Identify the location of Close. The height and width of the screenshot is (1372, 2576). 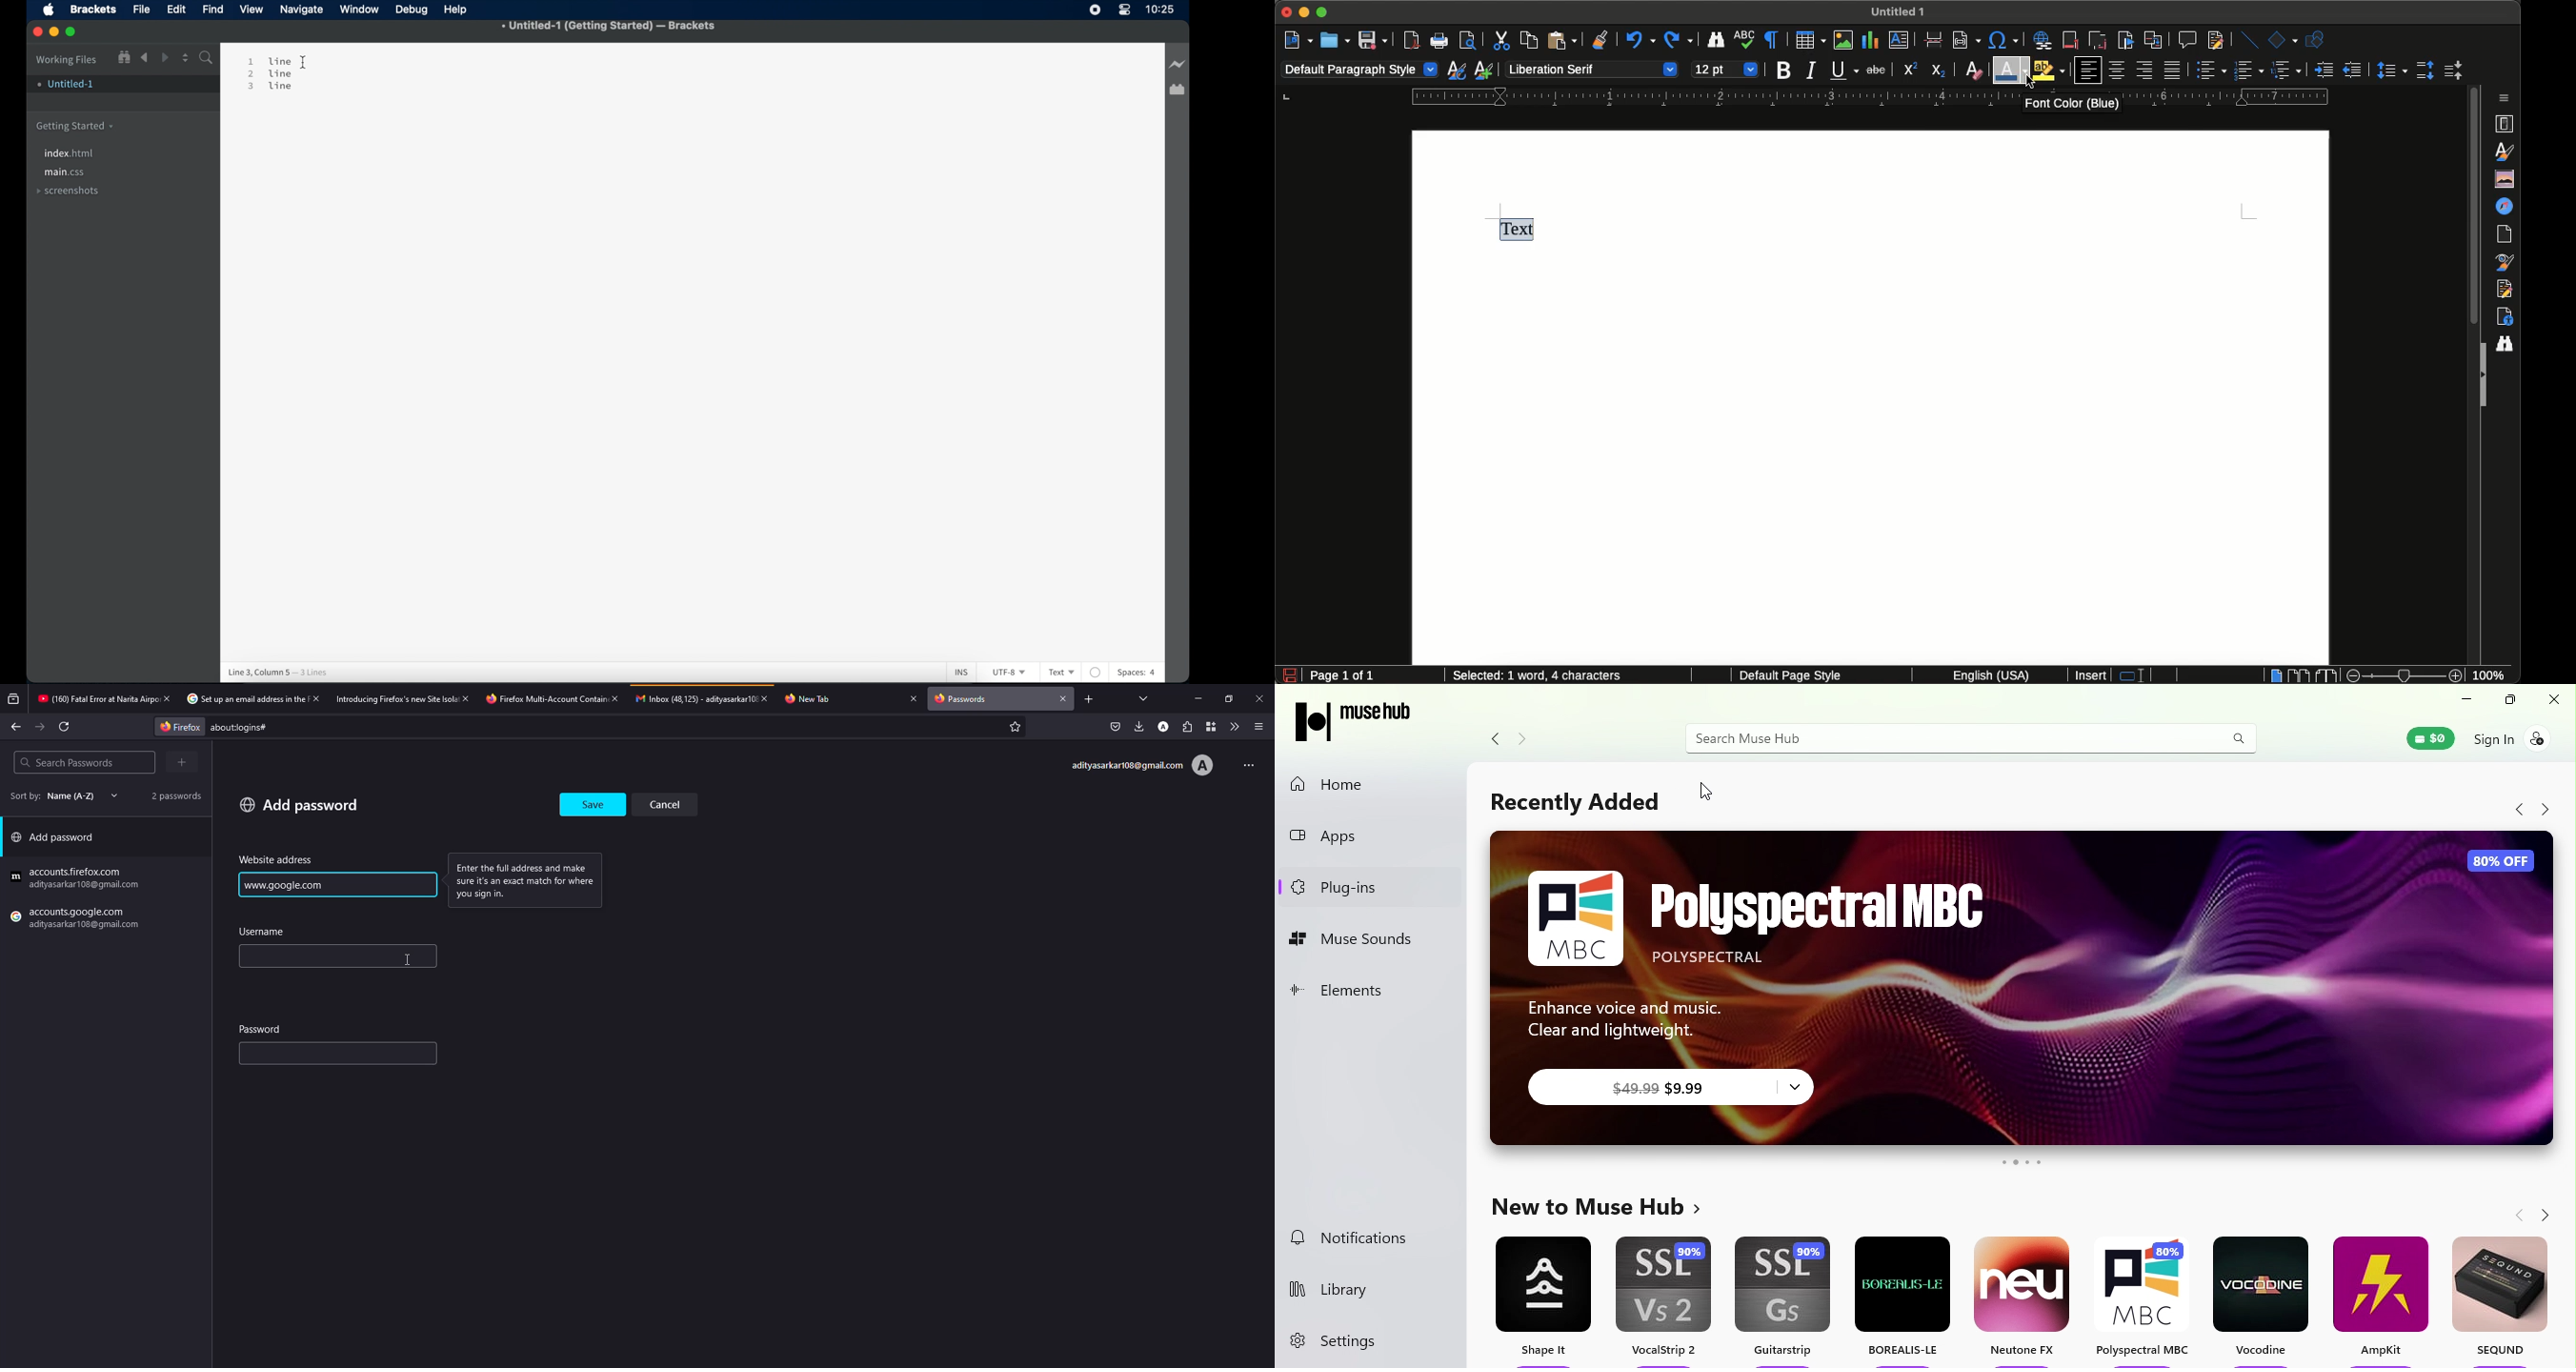
(1287, 13).